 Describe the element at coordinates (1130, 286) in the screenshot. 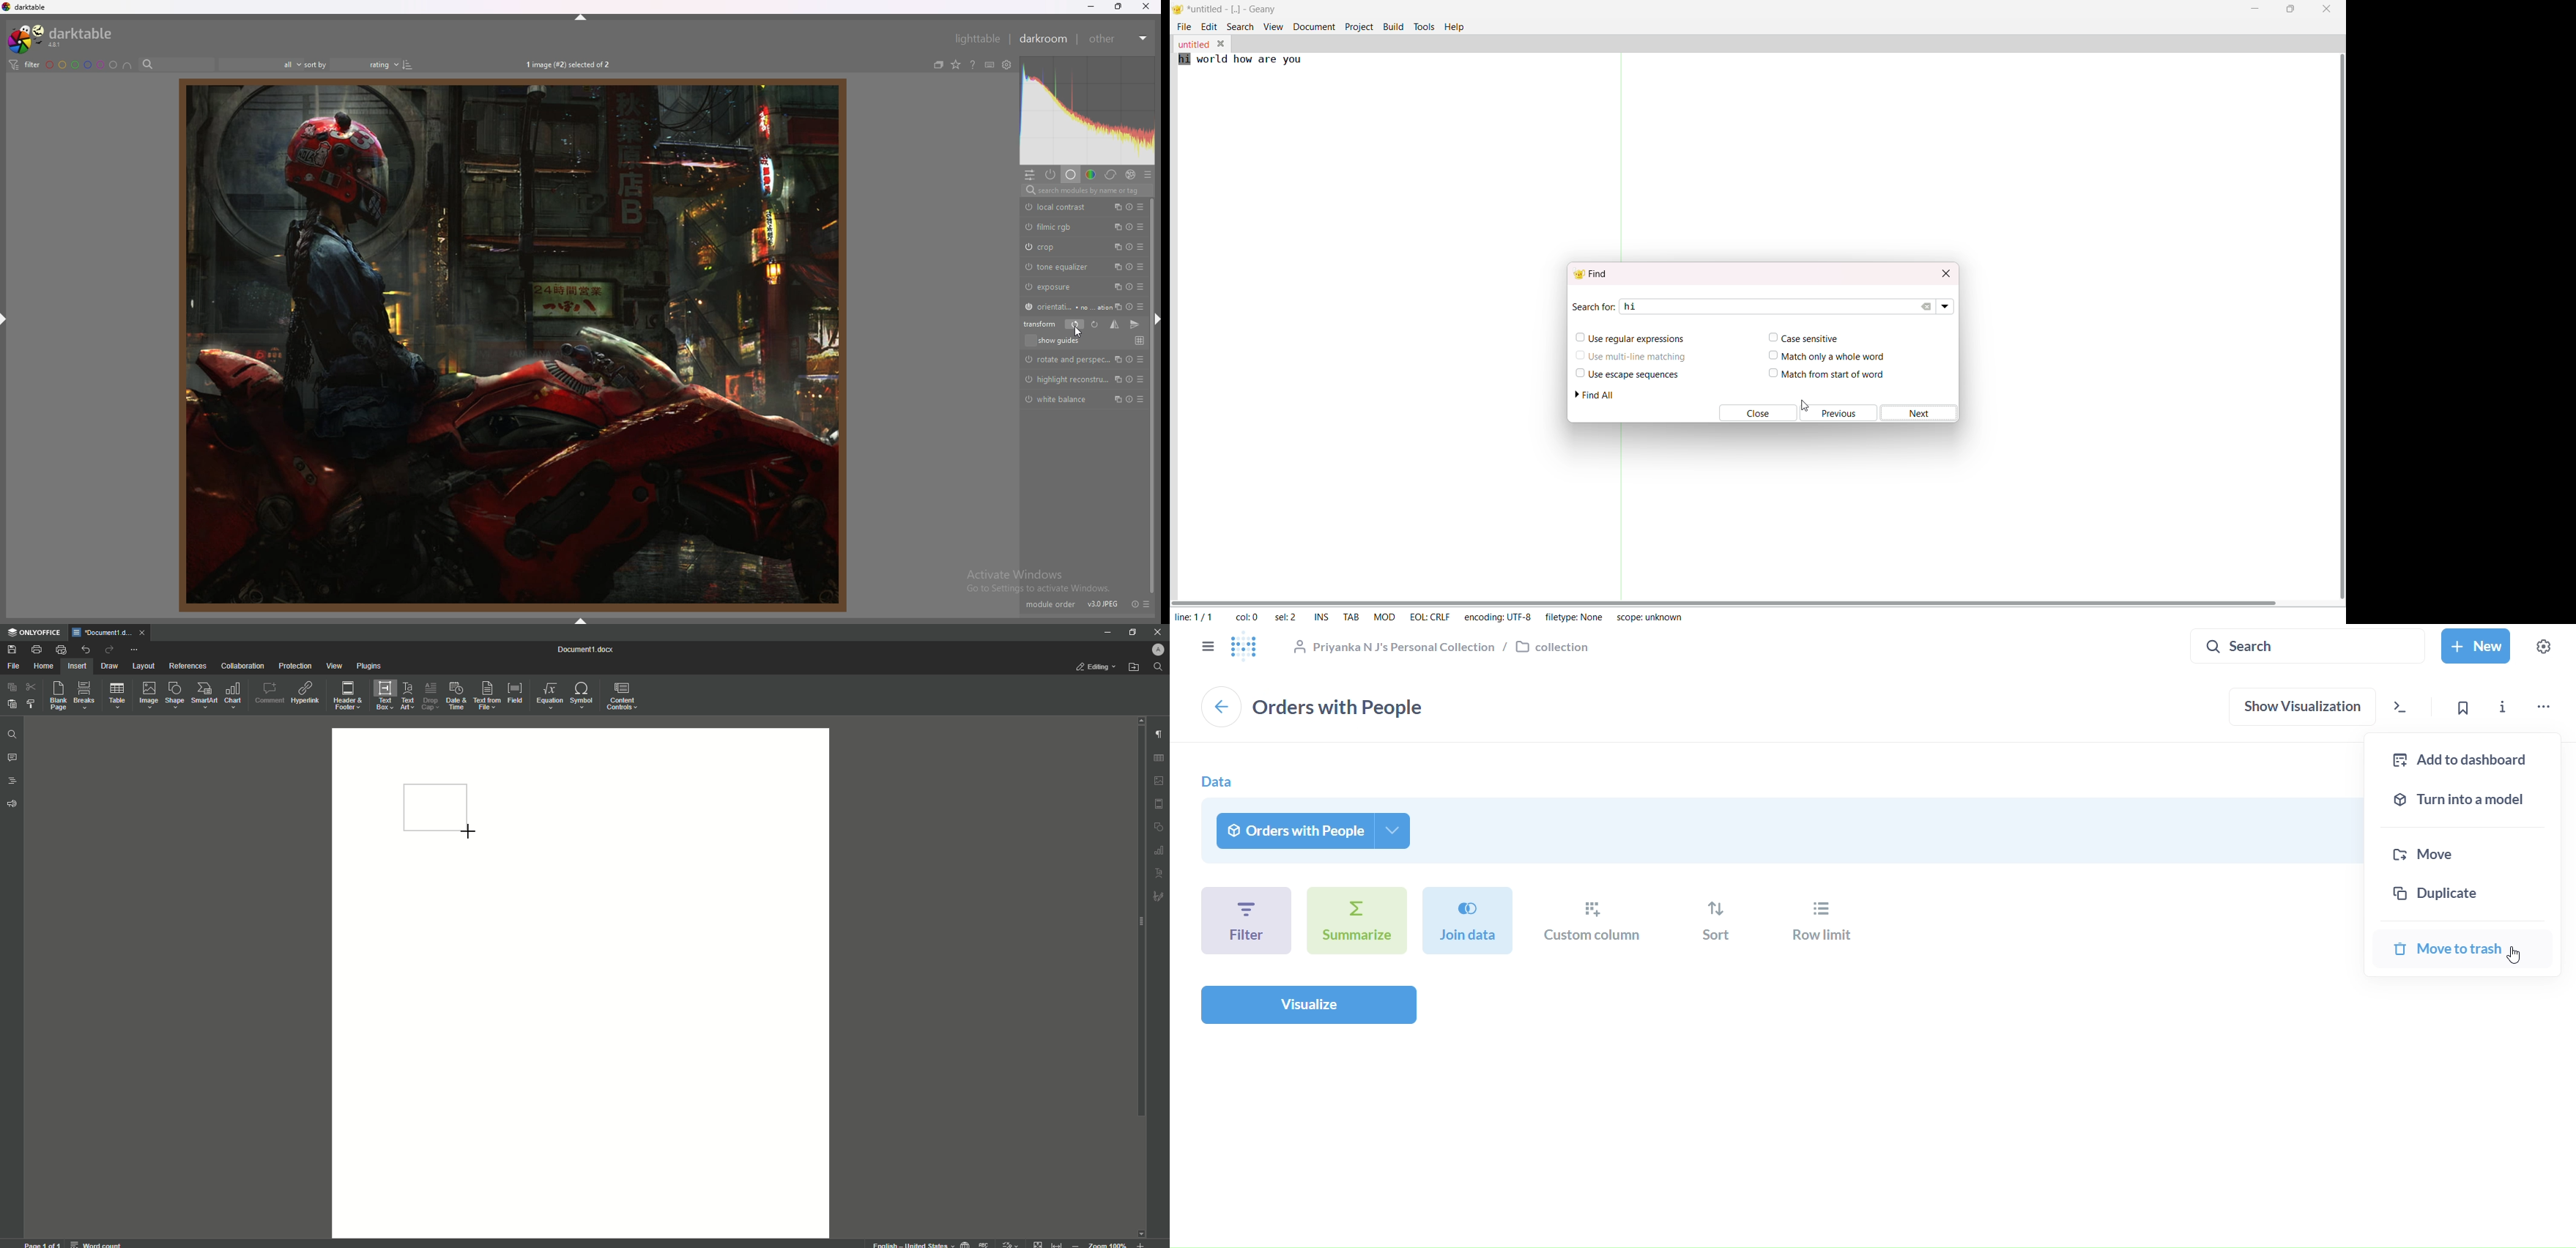

I see `reset` at that location.